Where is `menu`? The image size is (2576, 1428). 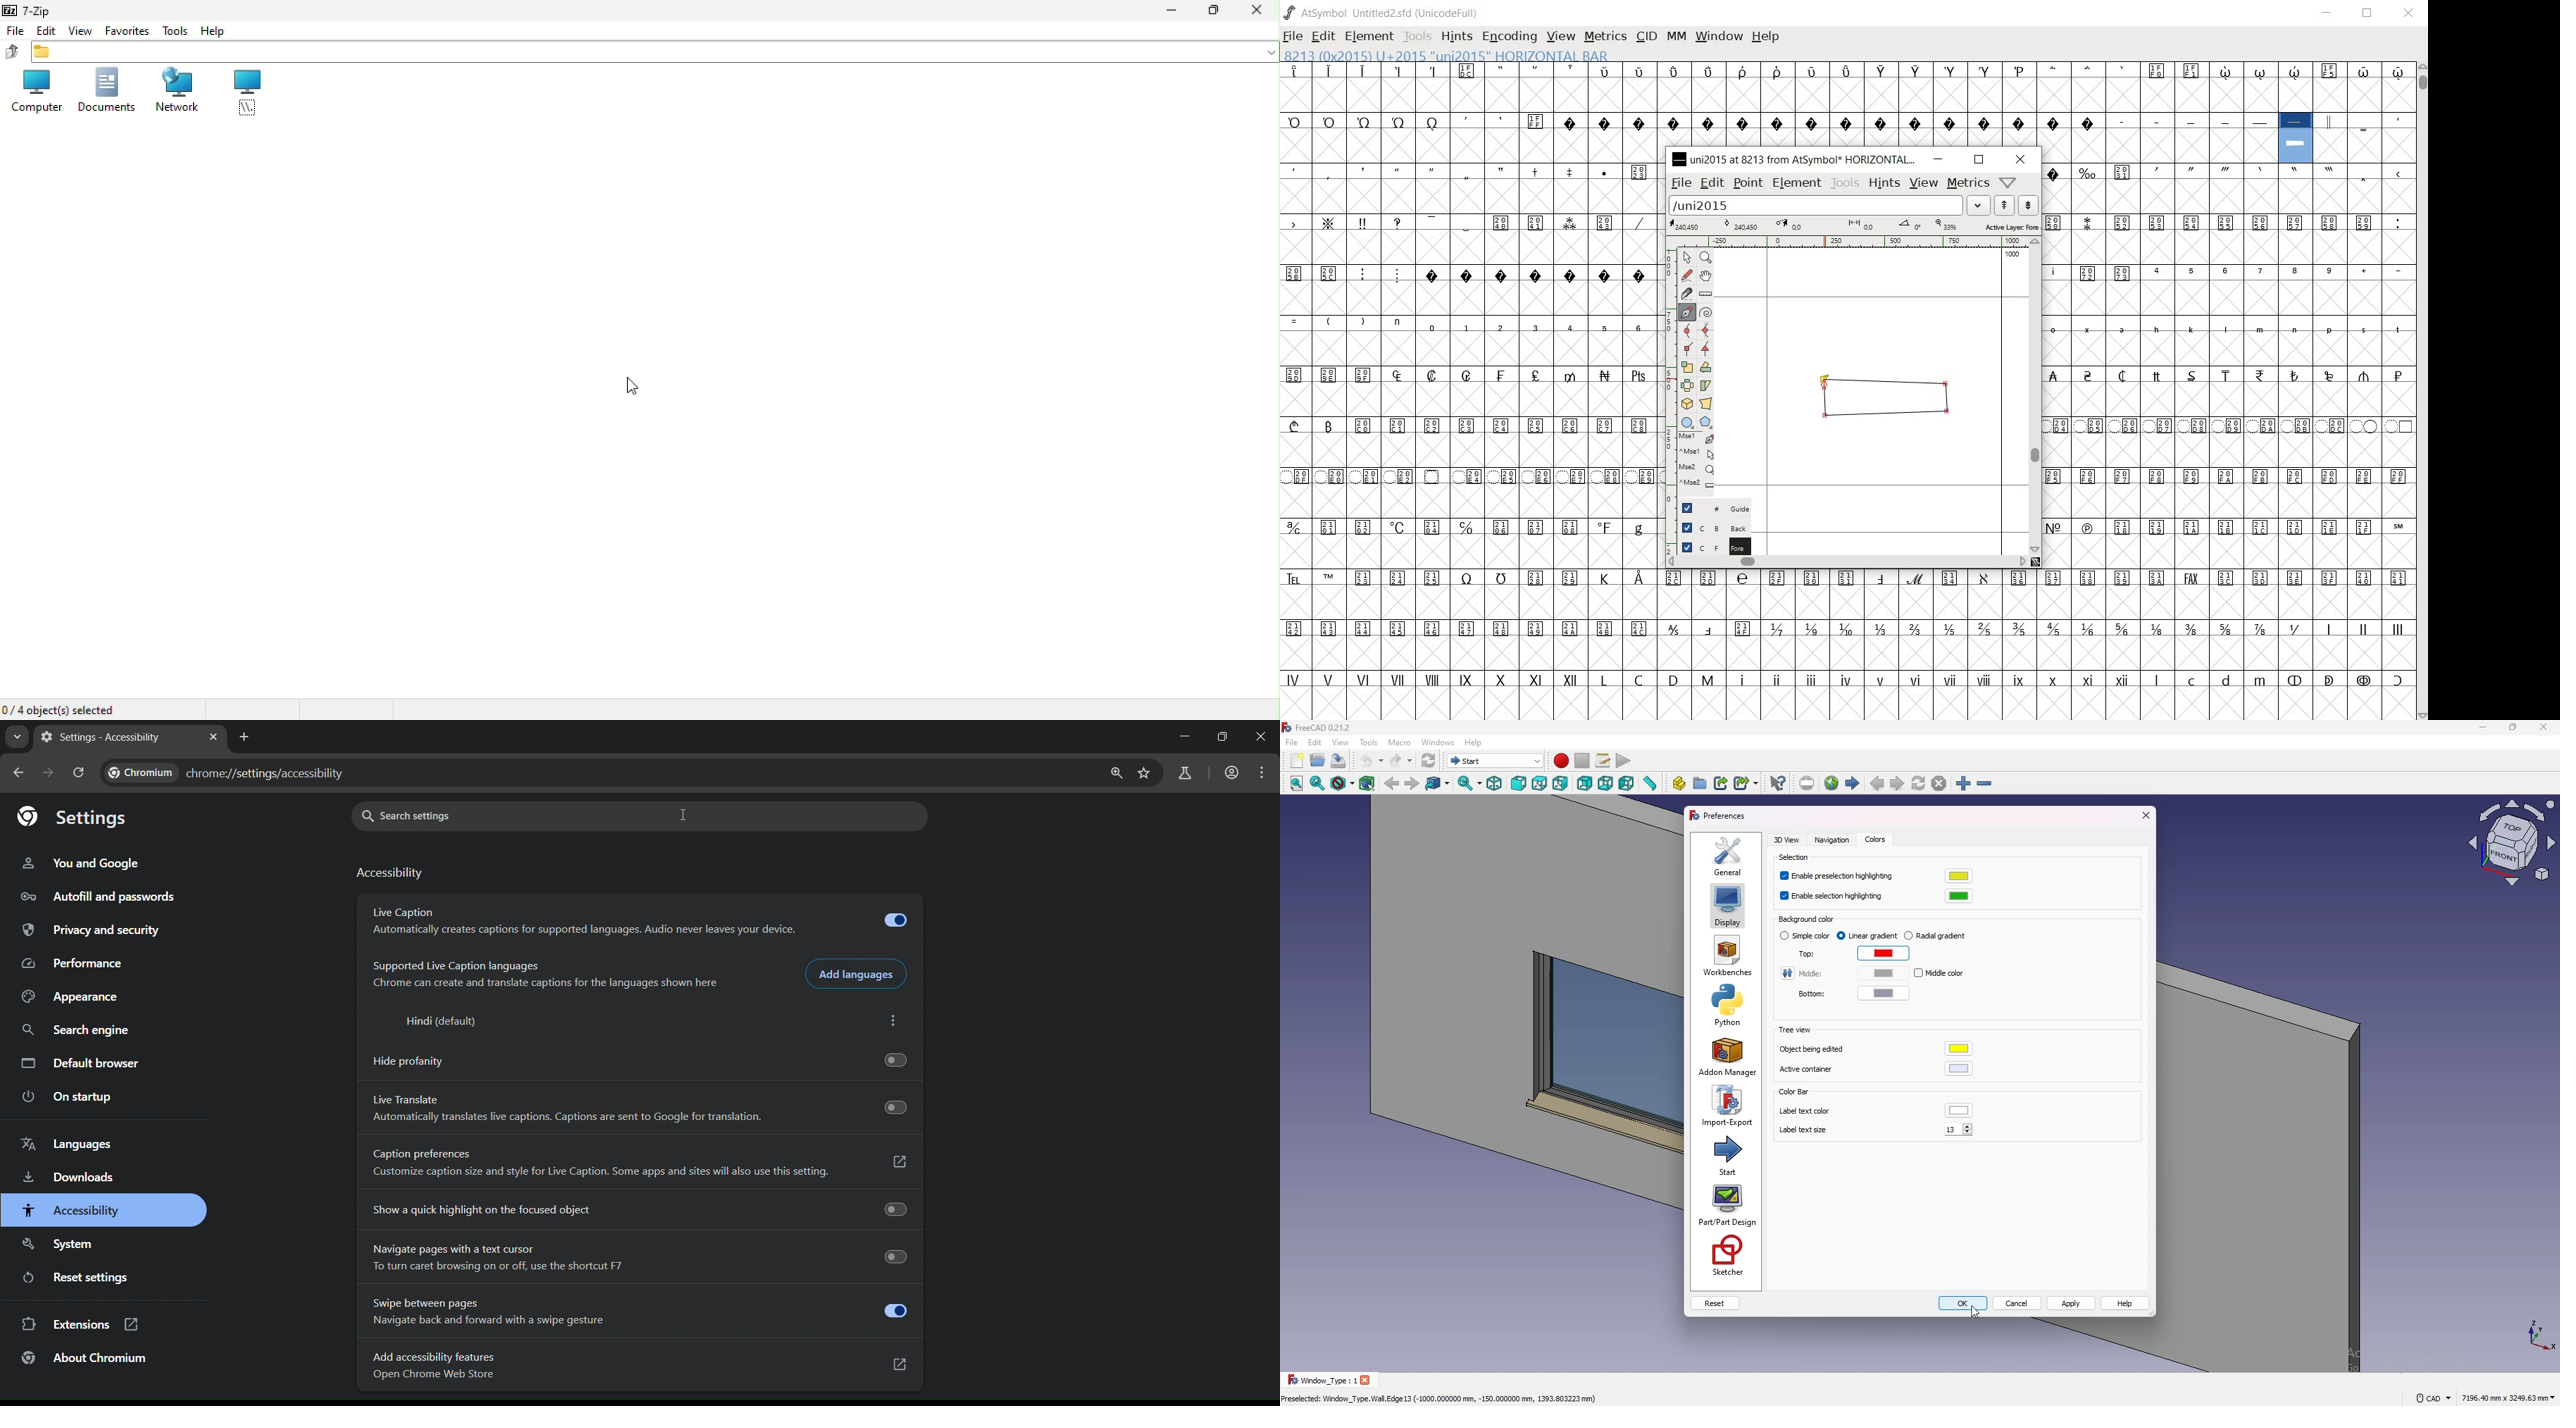 menu is located at coordinates (1261, 773).